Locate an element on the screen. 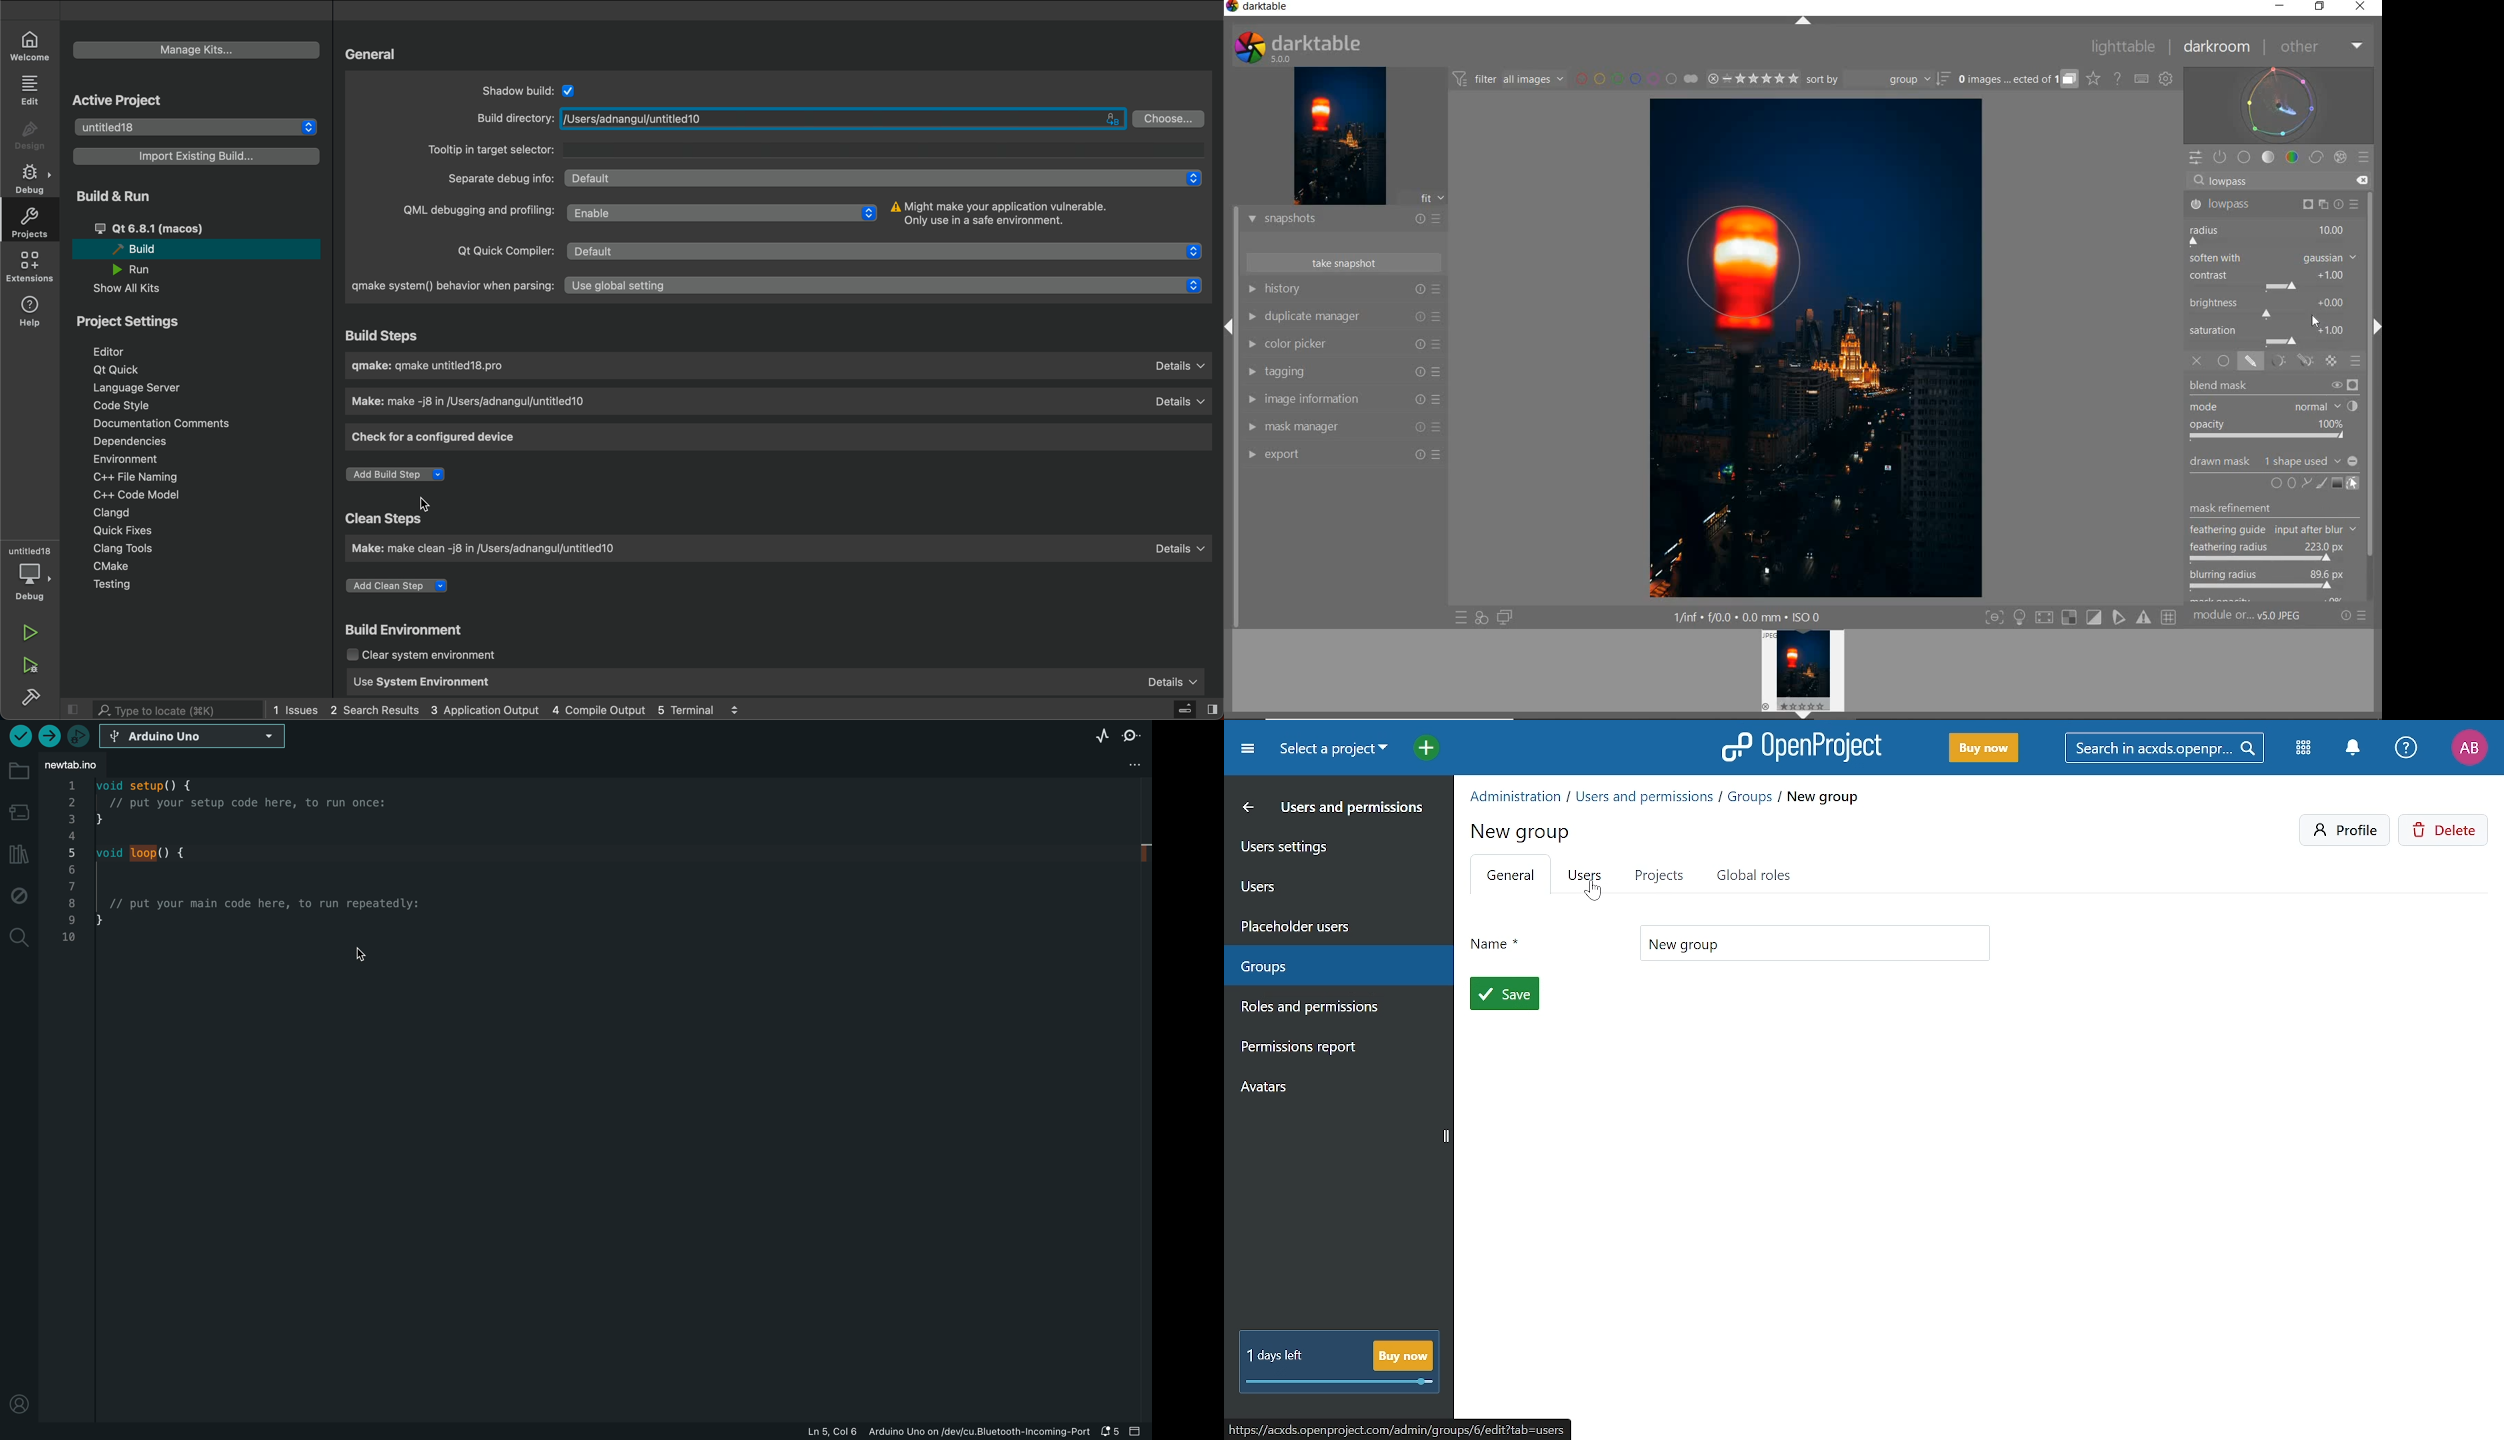  Modules is located at coordinates (2306, 749).